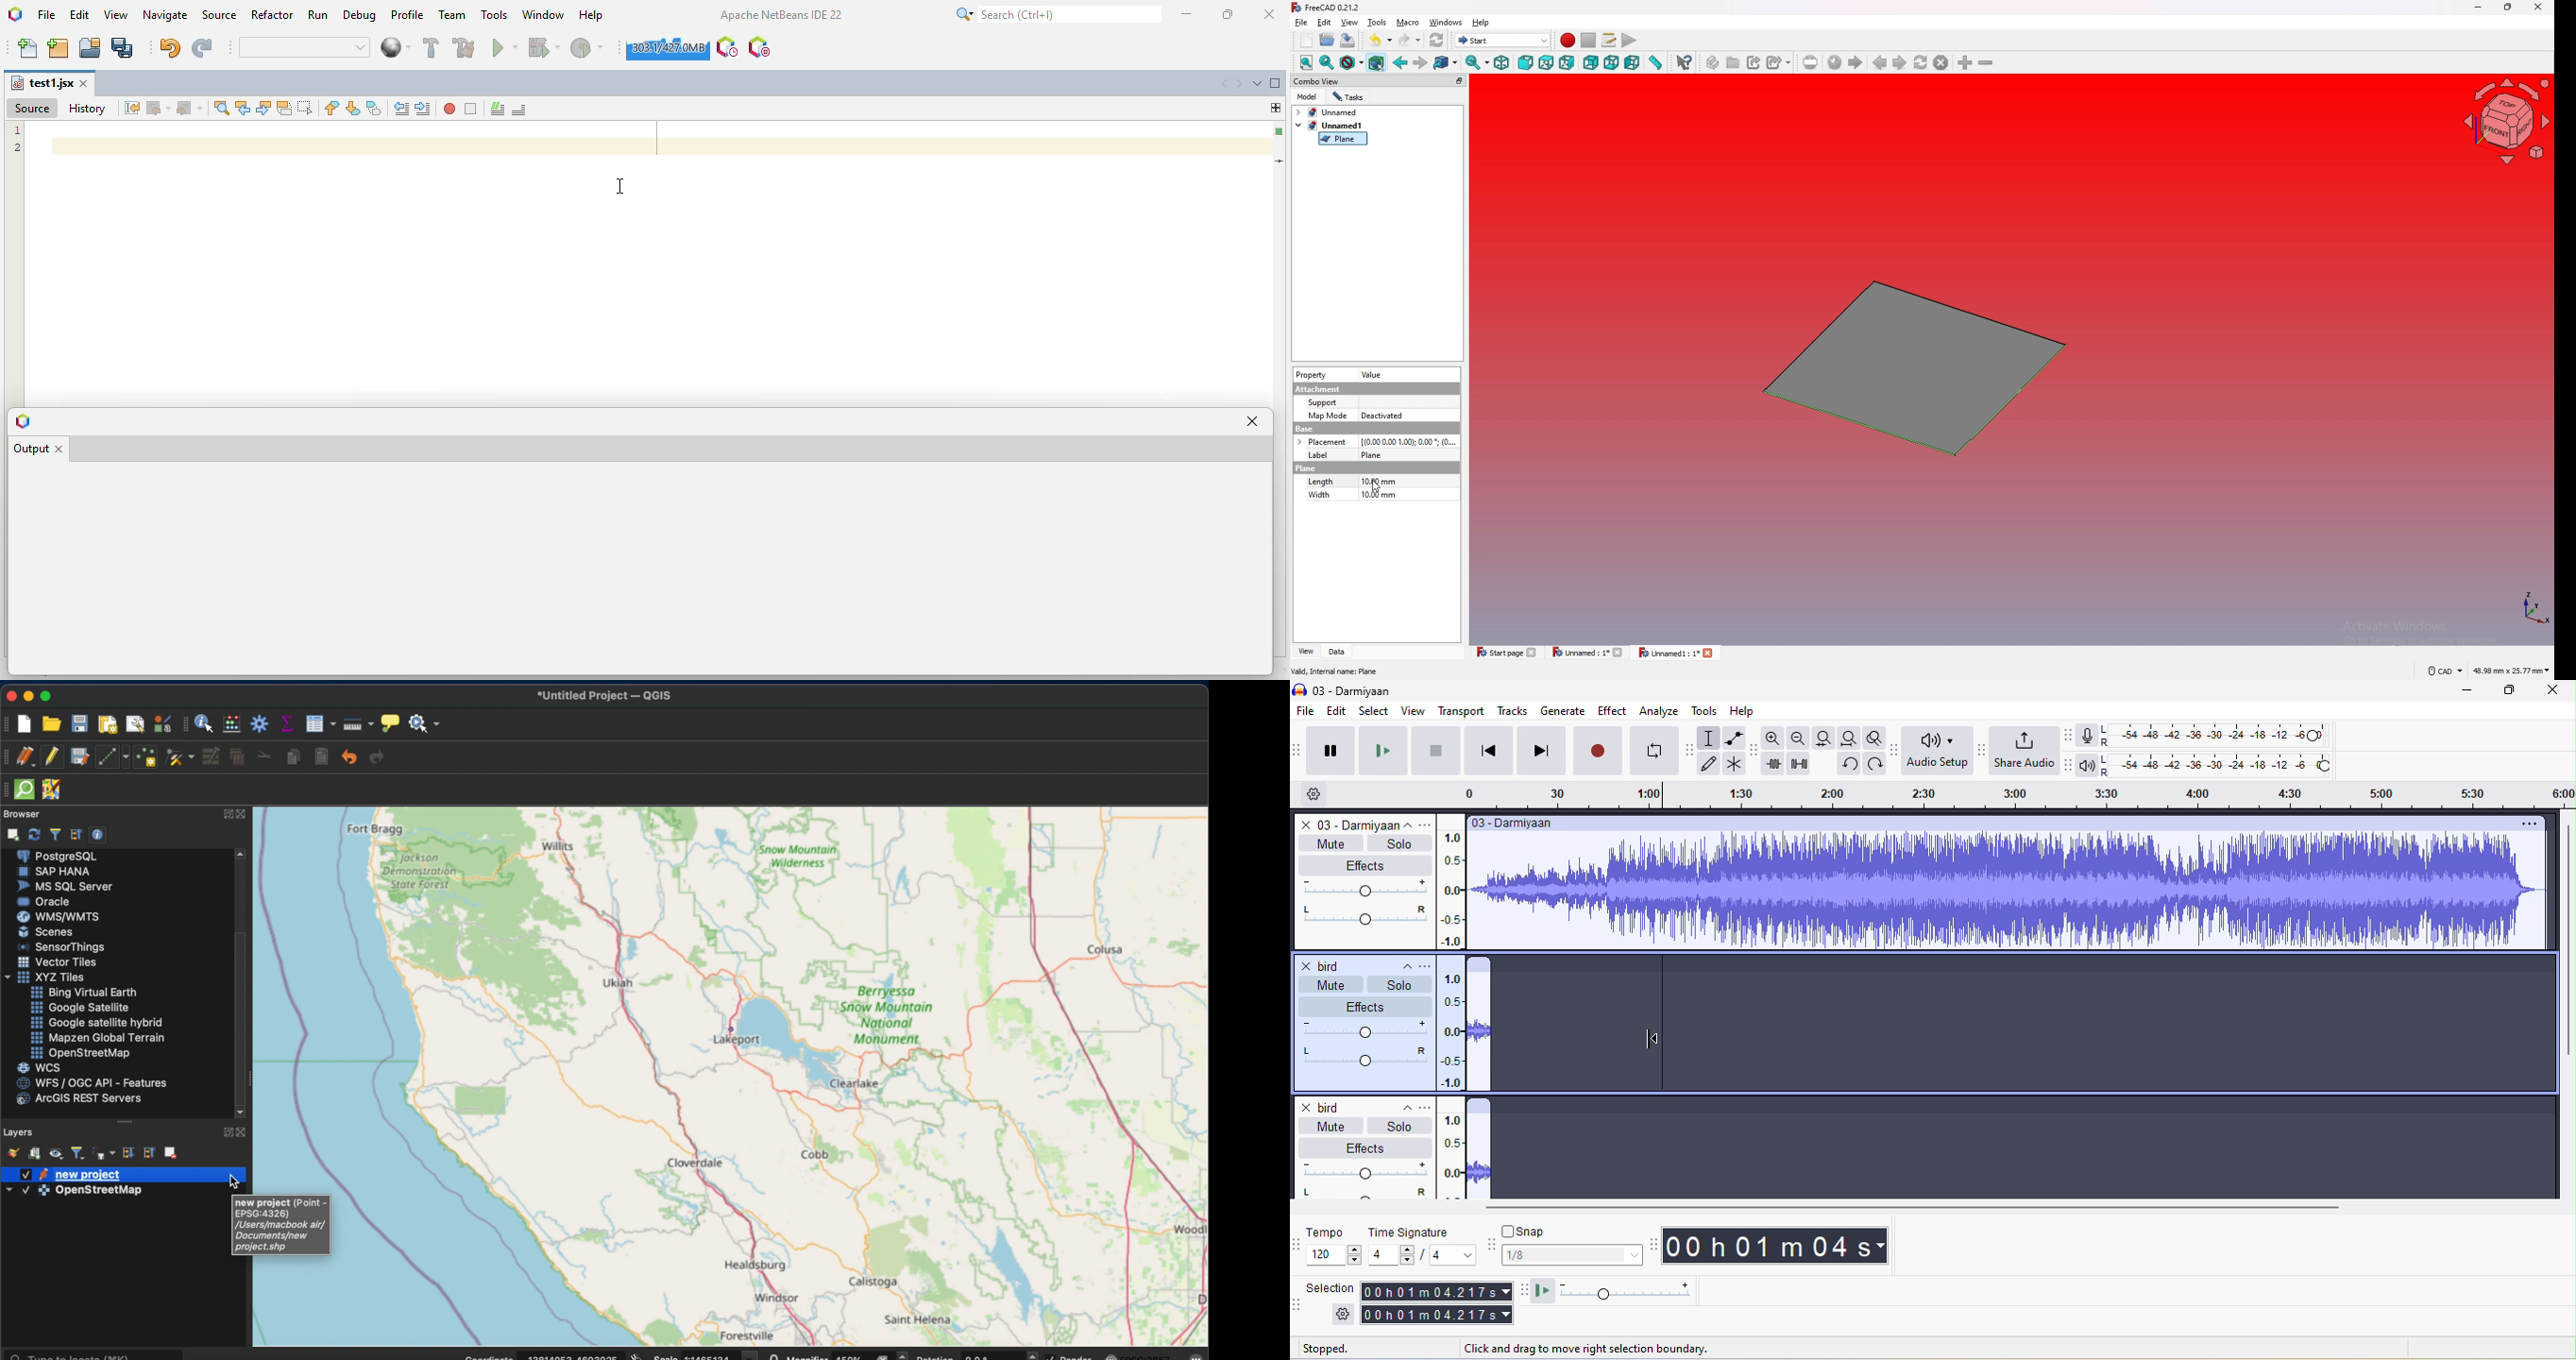 This screenshot has width=2576, height=1372. I want to click on play, so click(1380, 752).